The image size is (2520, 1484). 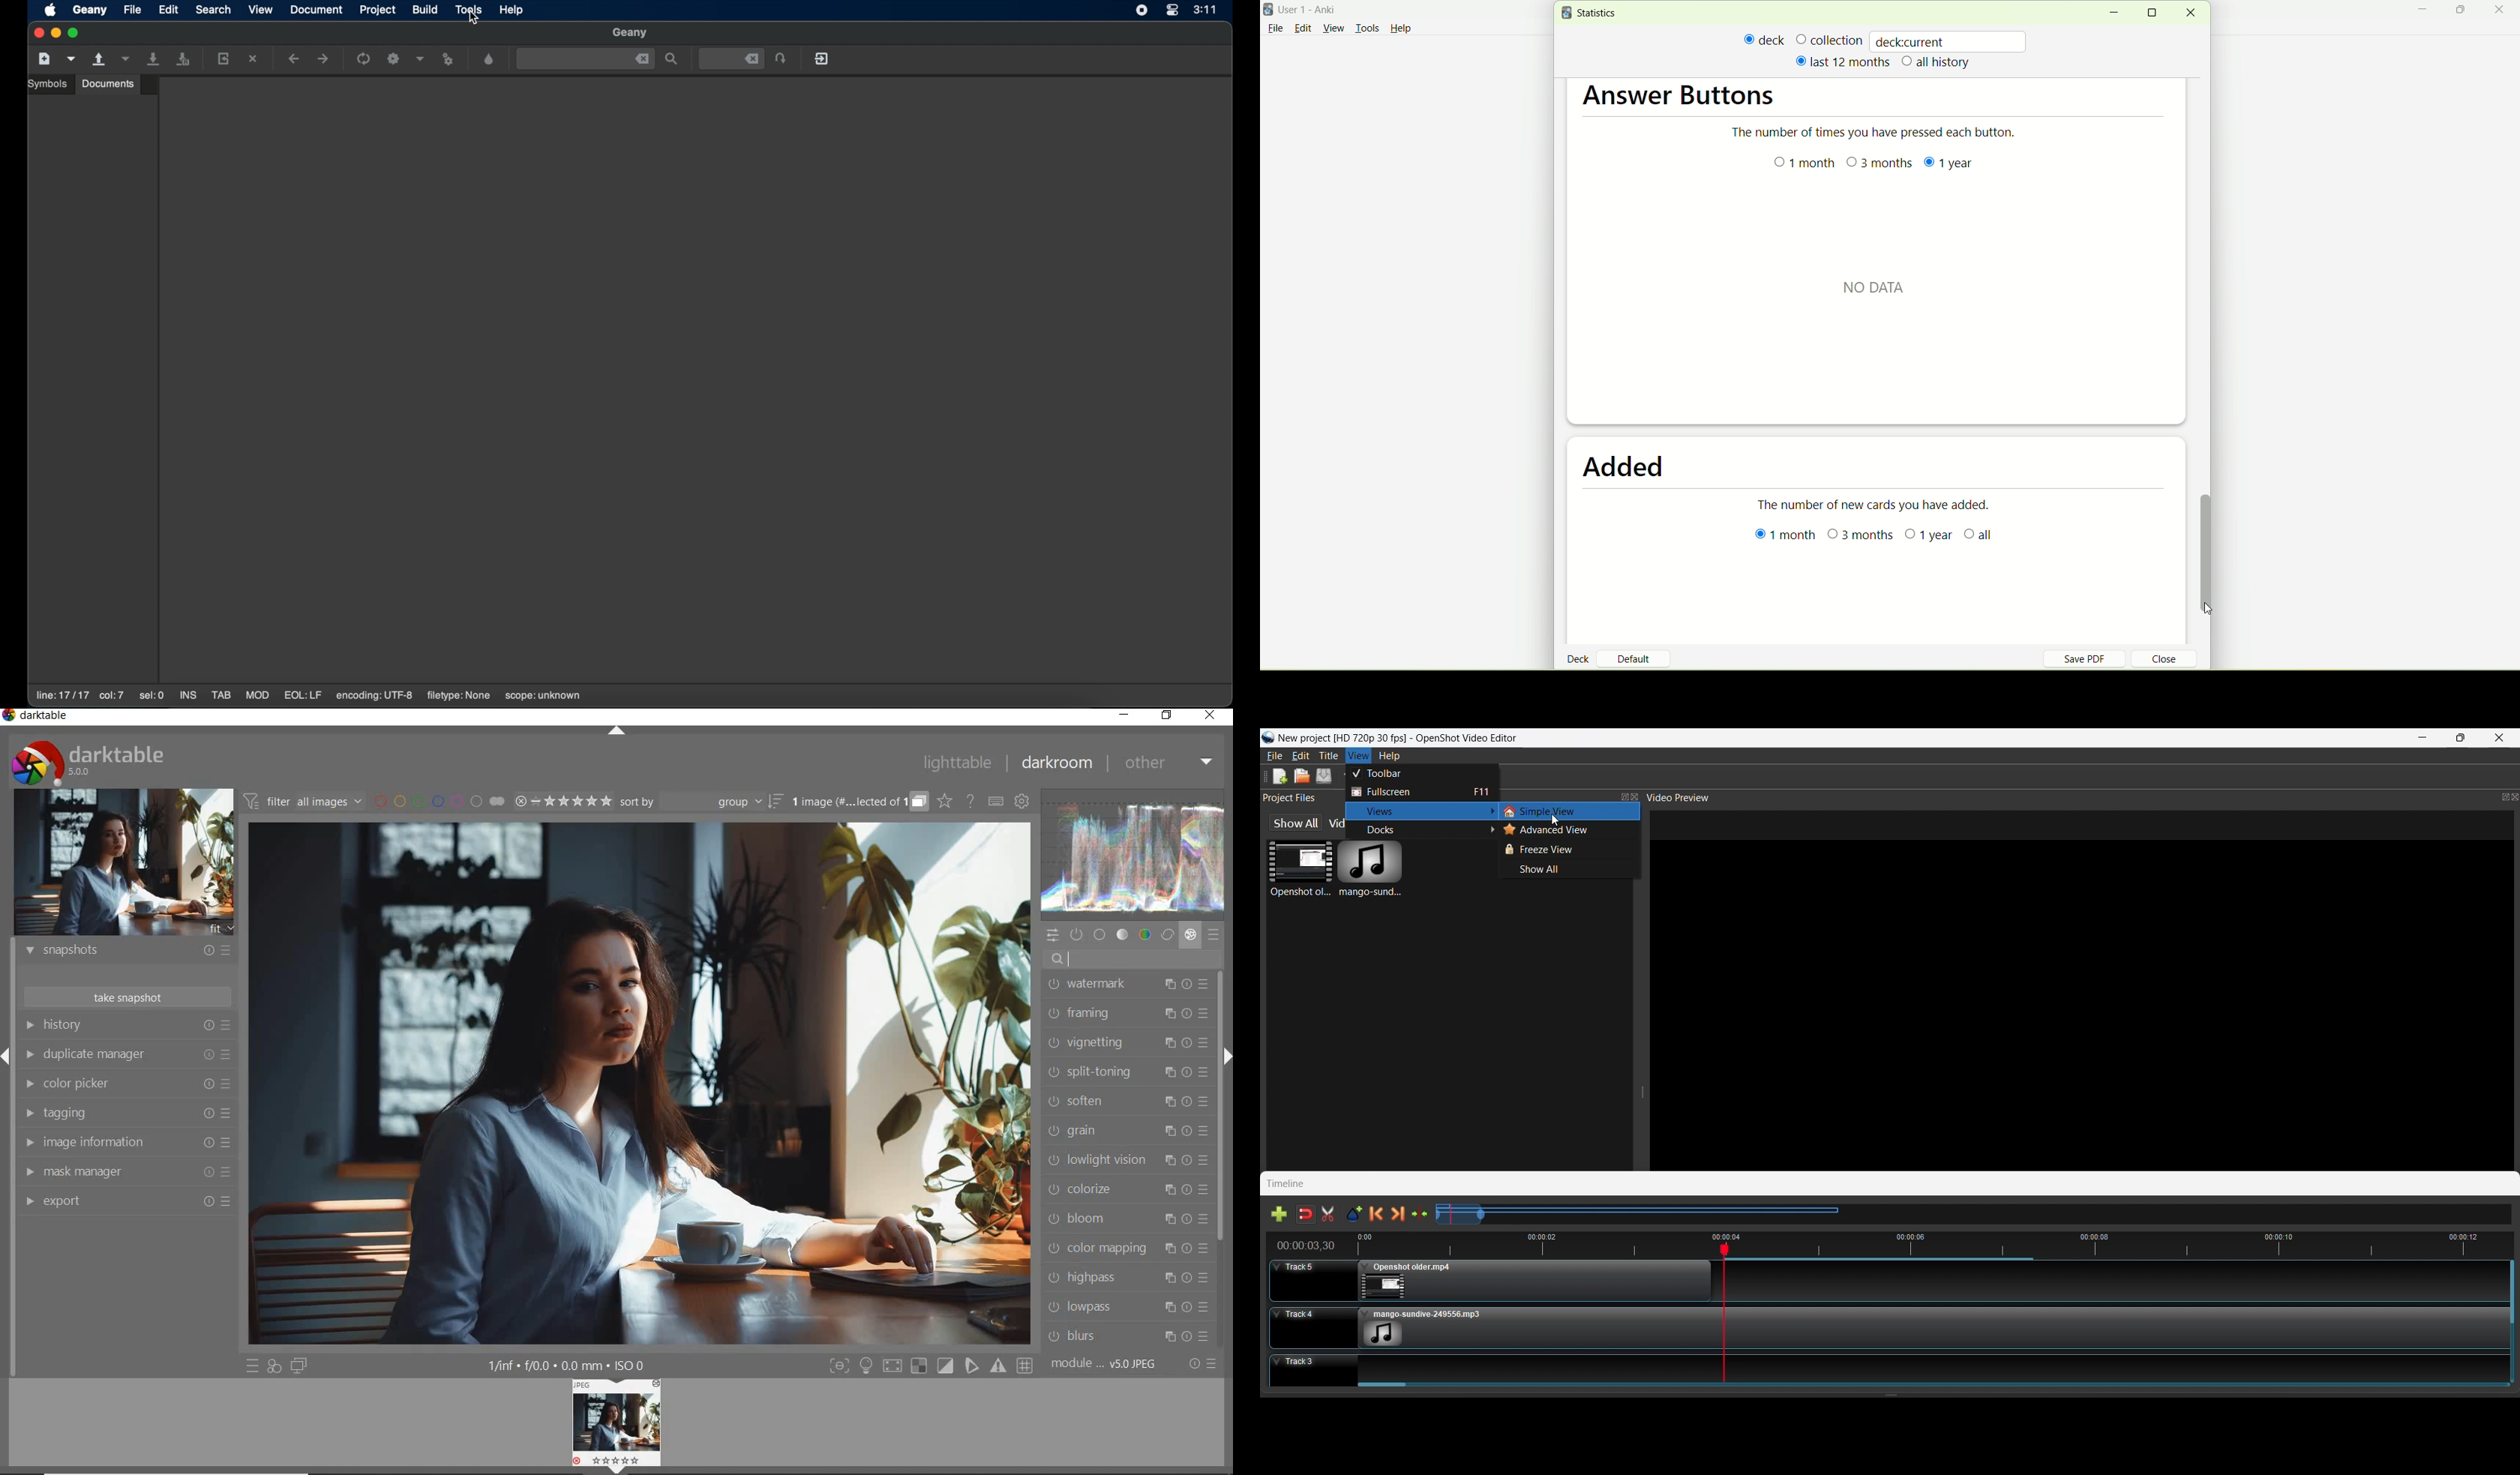 I want to click on 3:11, so click(x=1206, y=9).